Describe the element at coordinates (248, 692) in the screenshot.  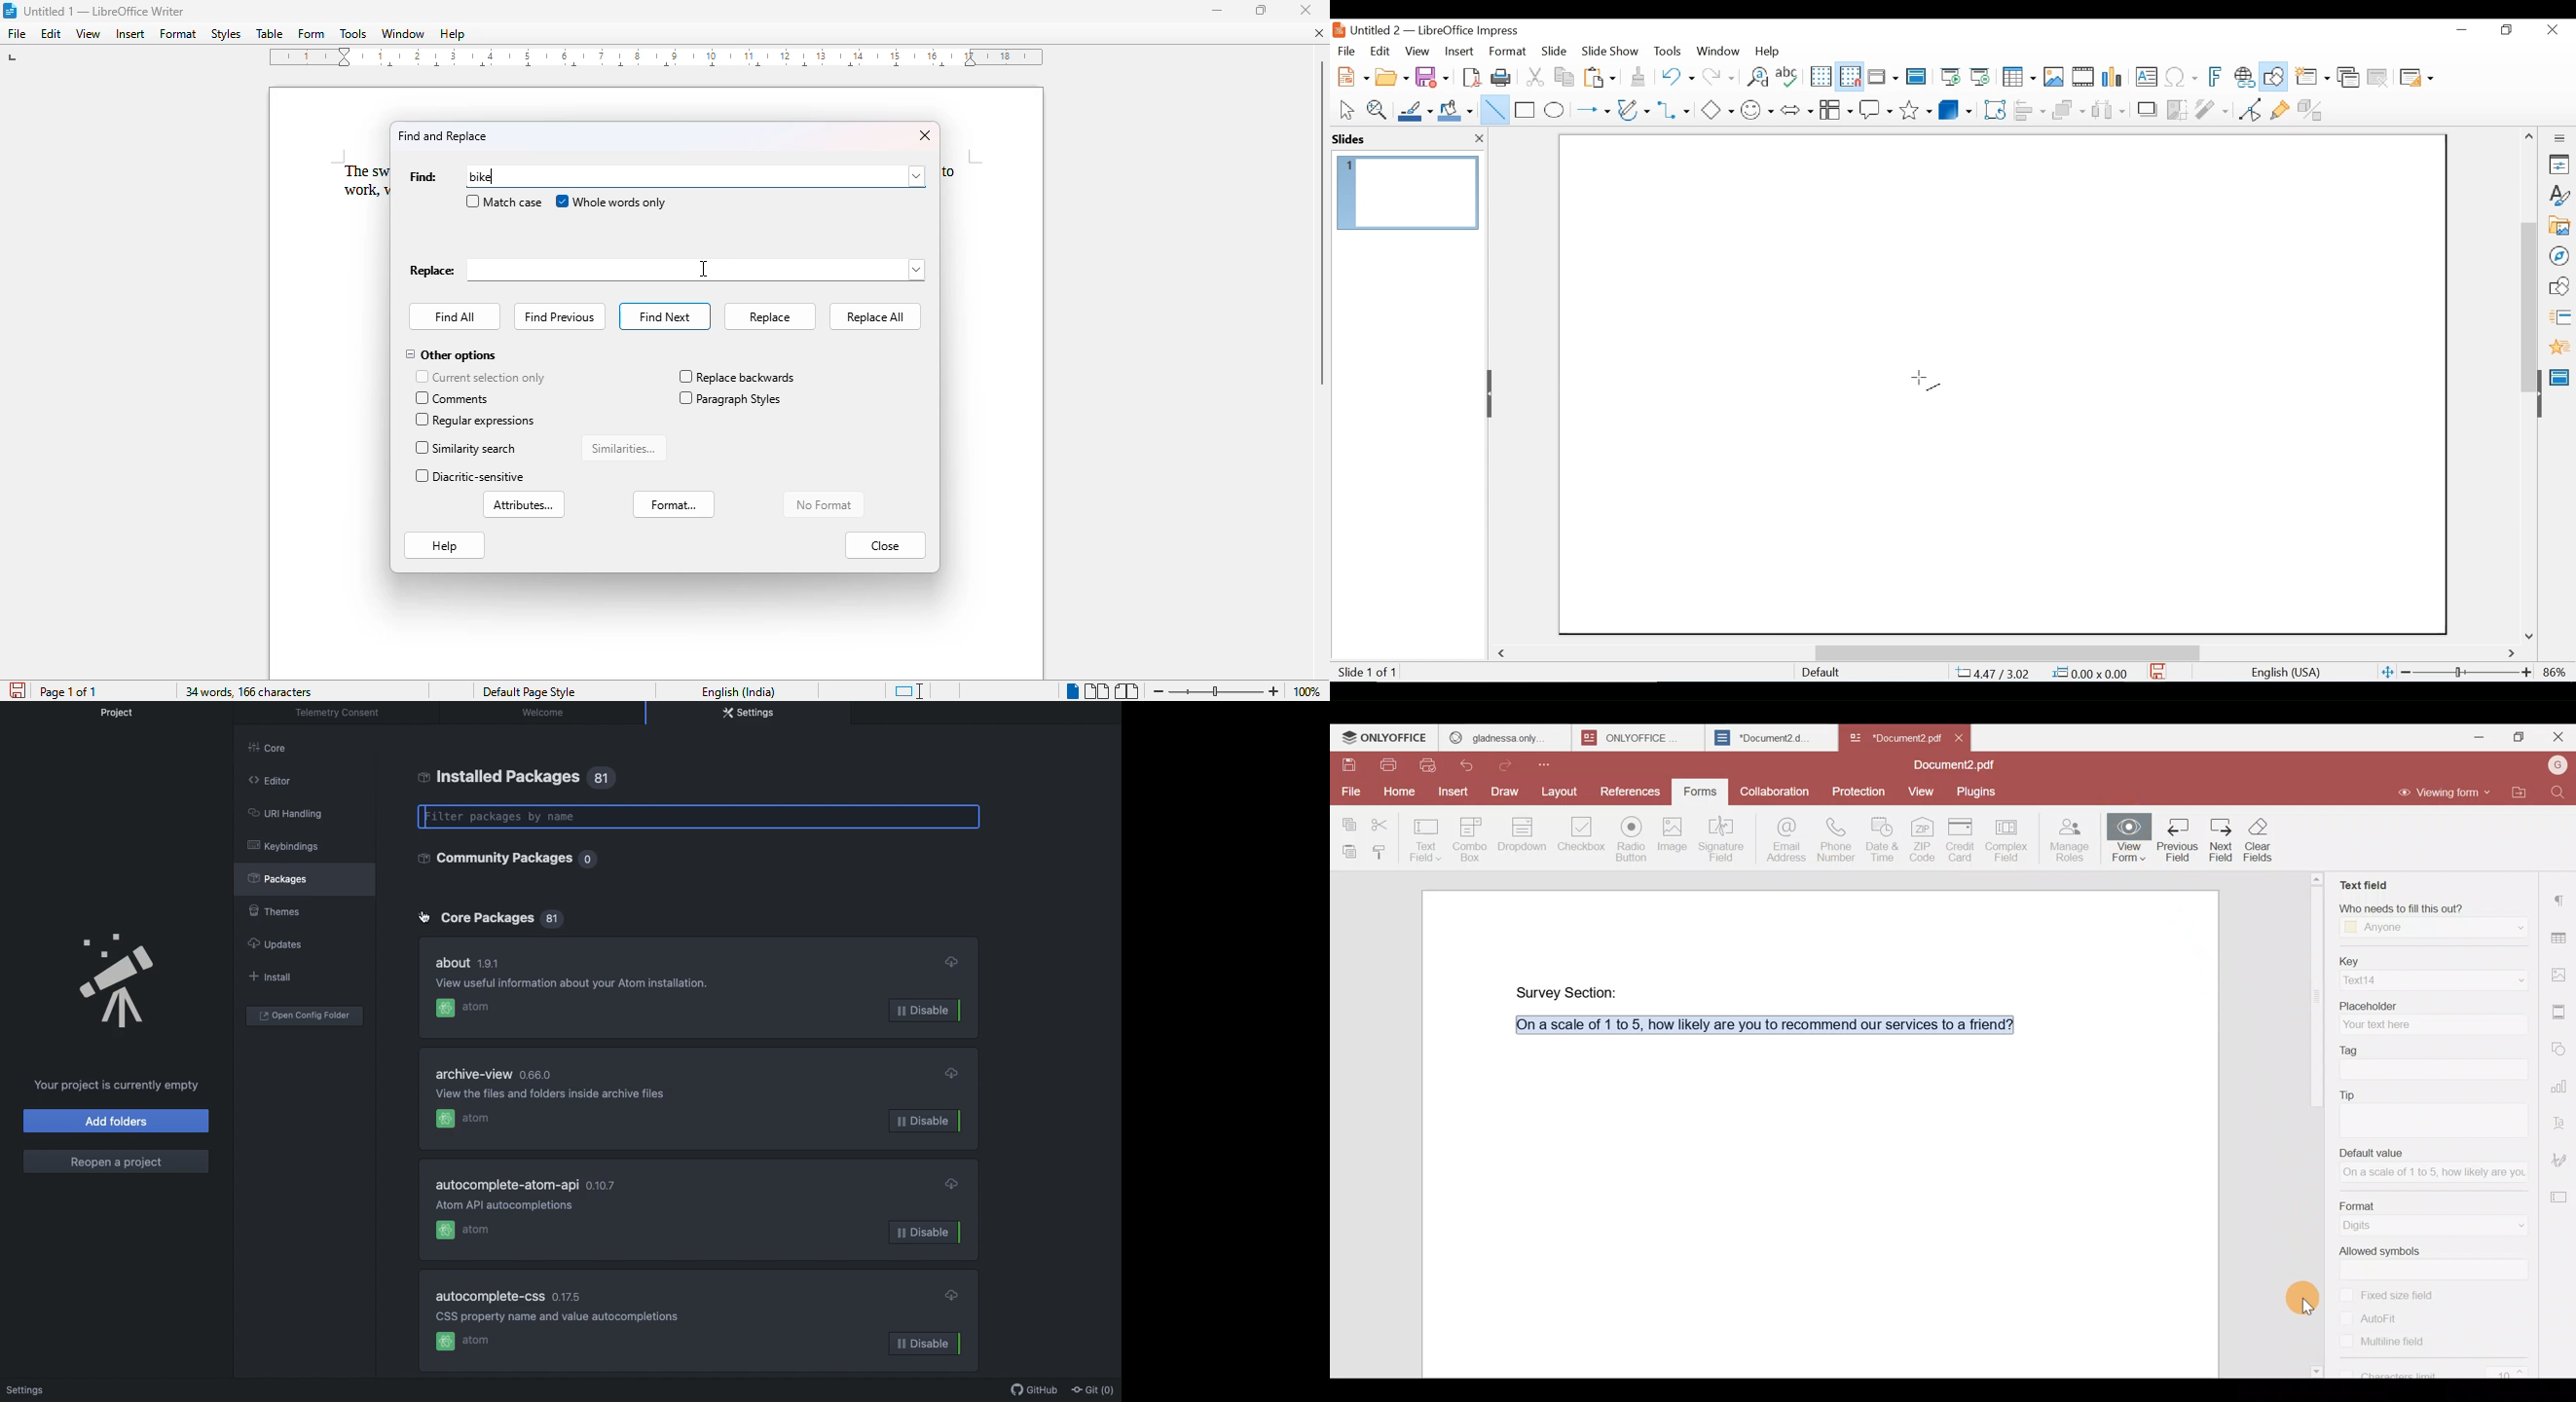
I see `34 words, 166 characters` at that location.